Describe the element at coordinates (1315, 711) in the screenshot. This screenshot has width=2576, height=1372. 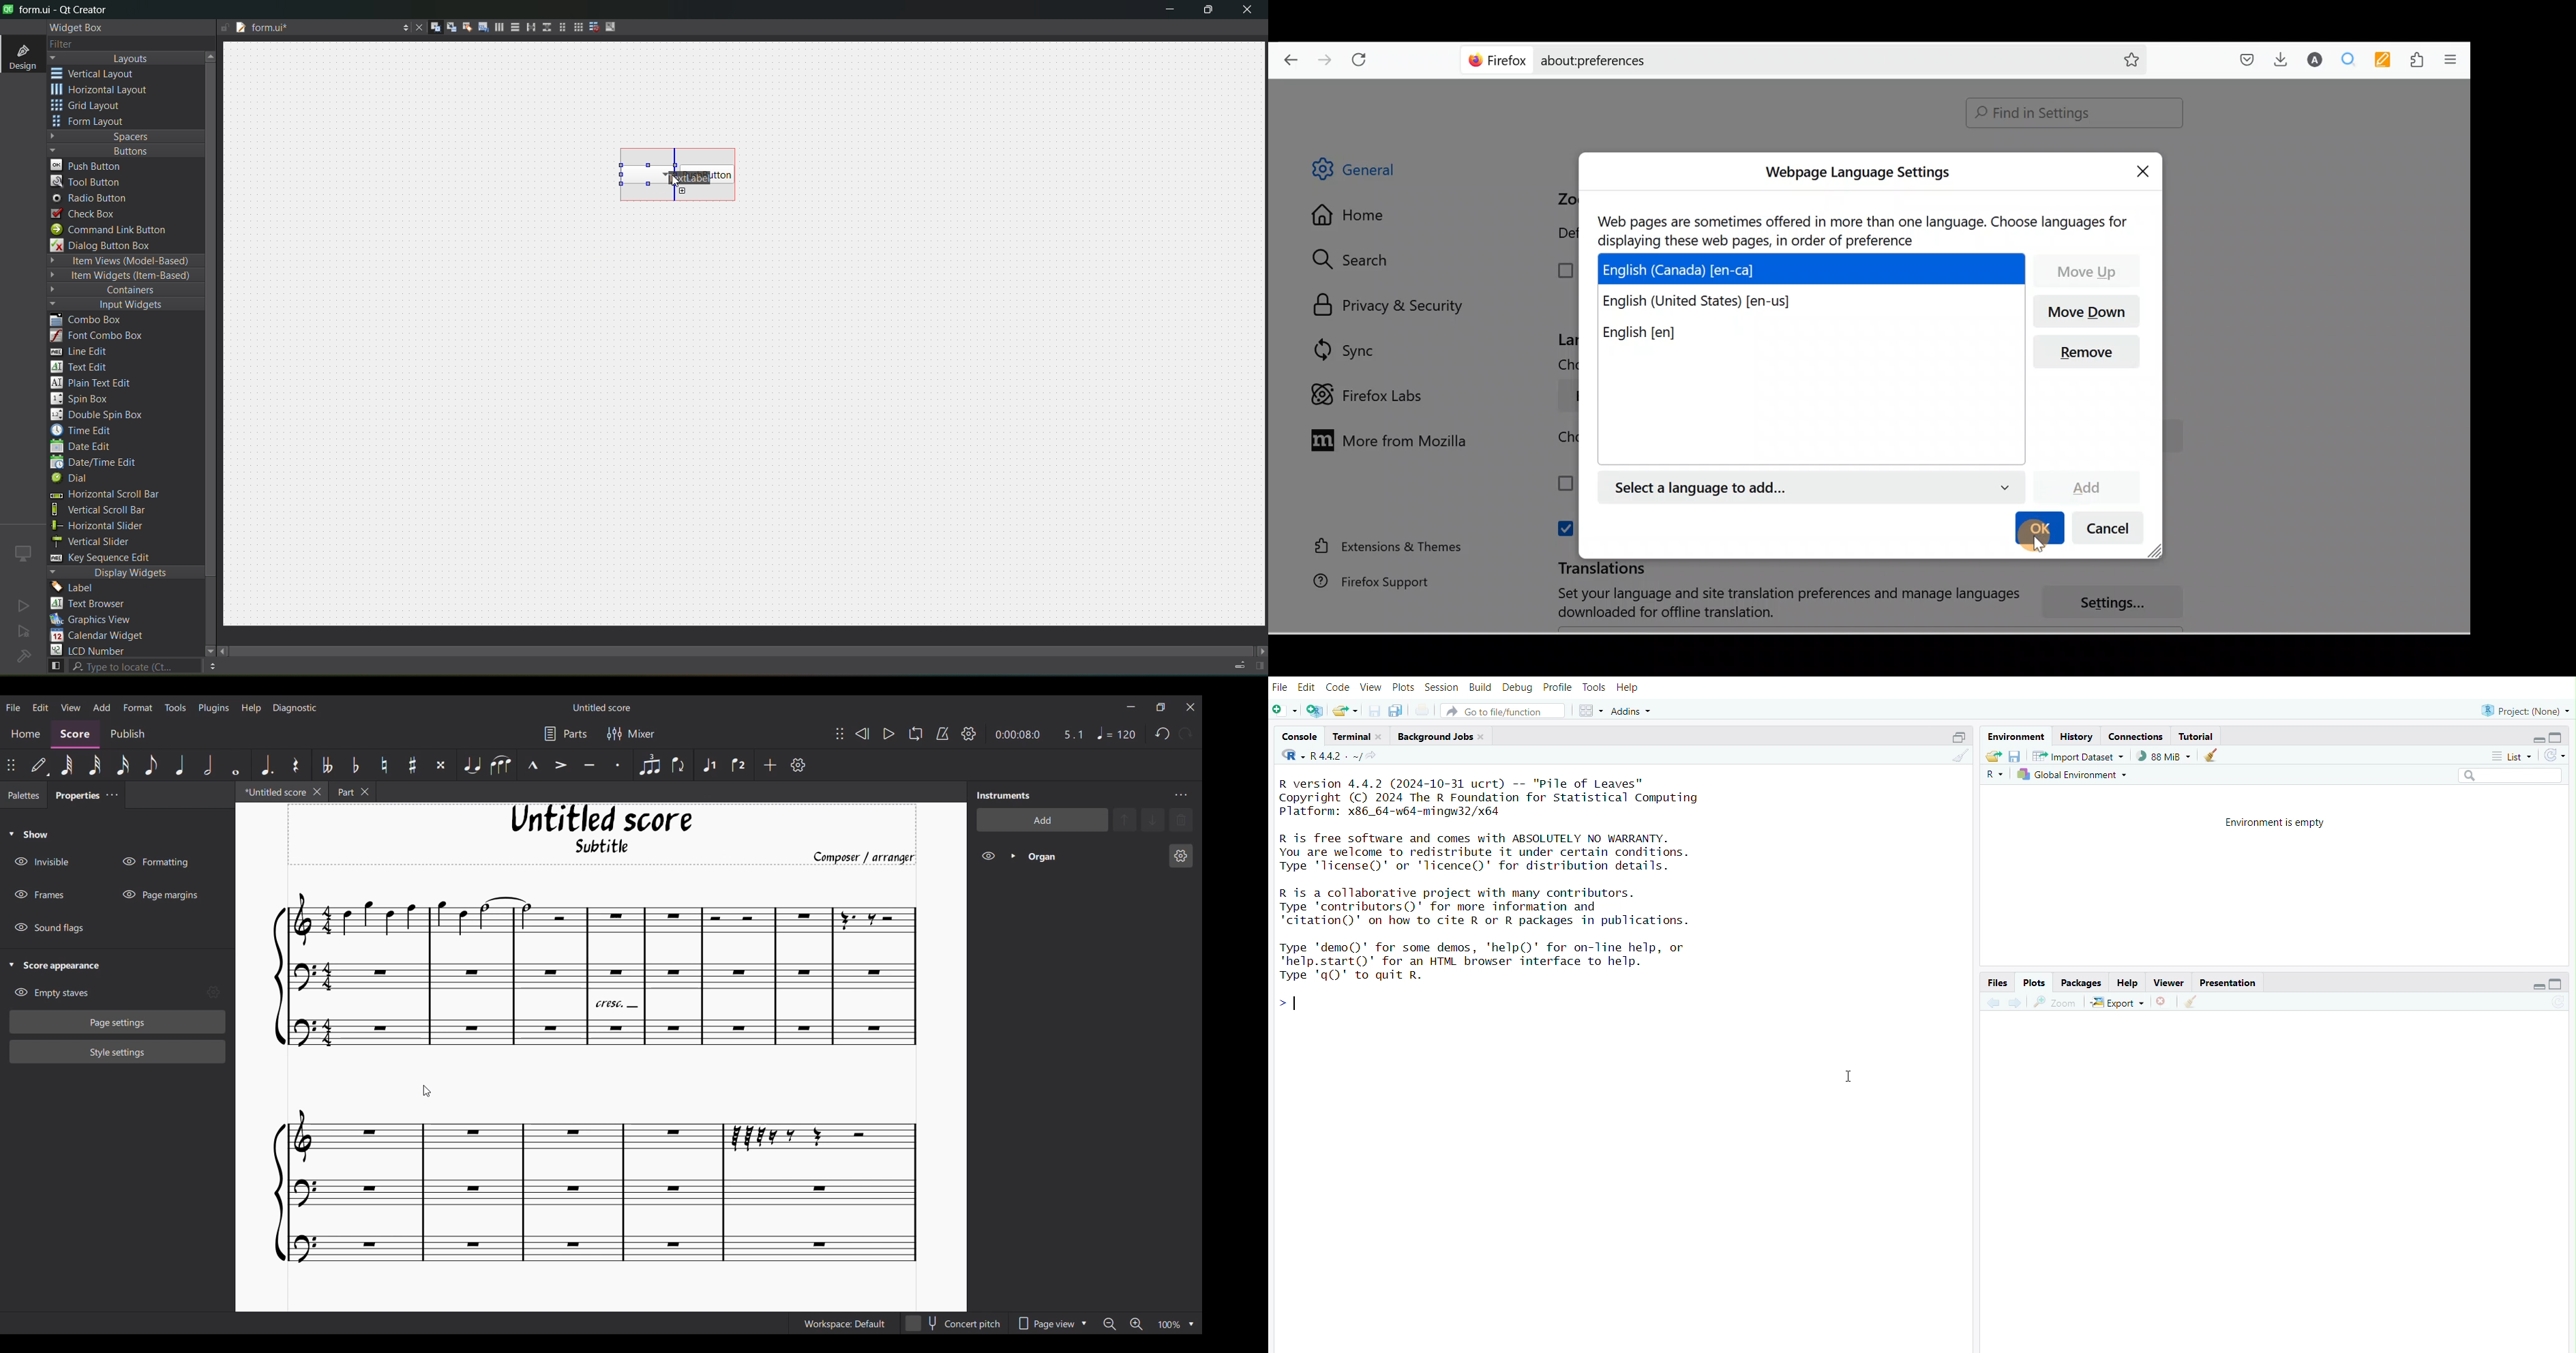
I see `create a project` at that location.